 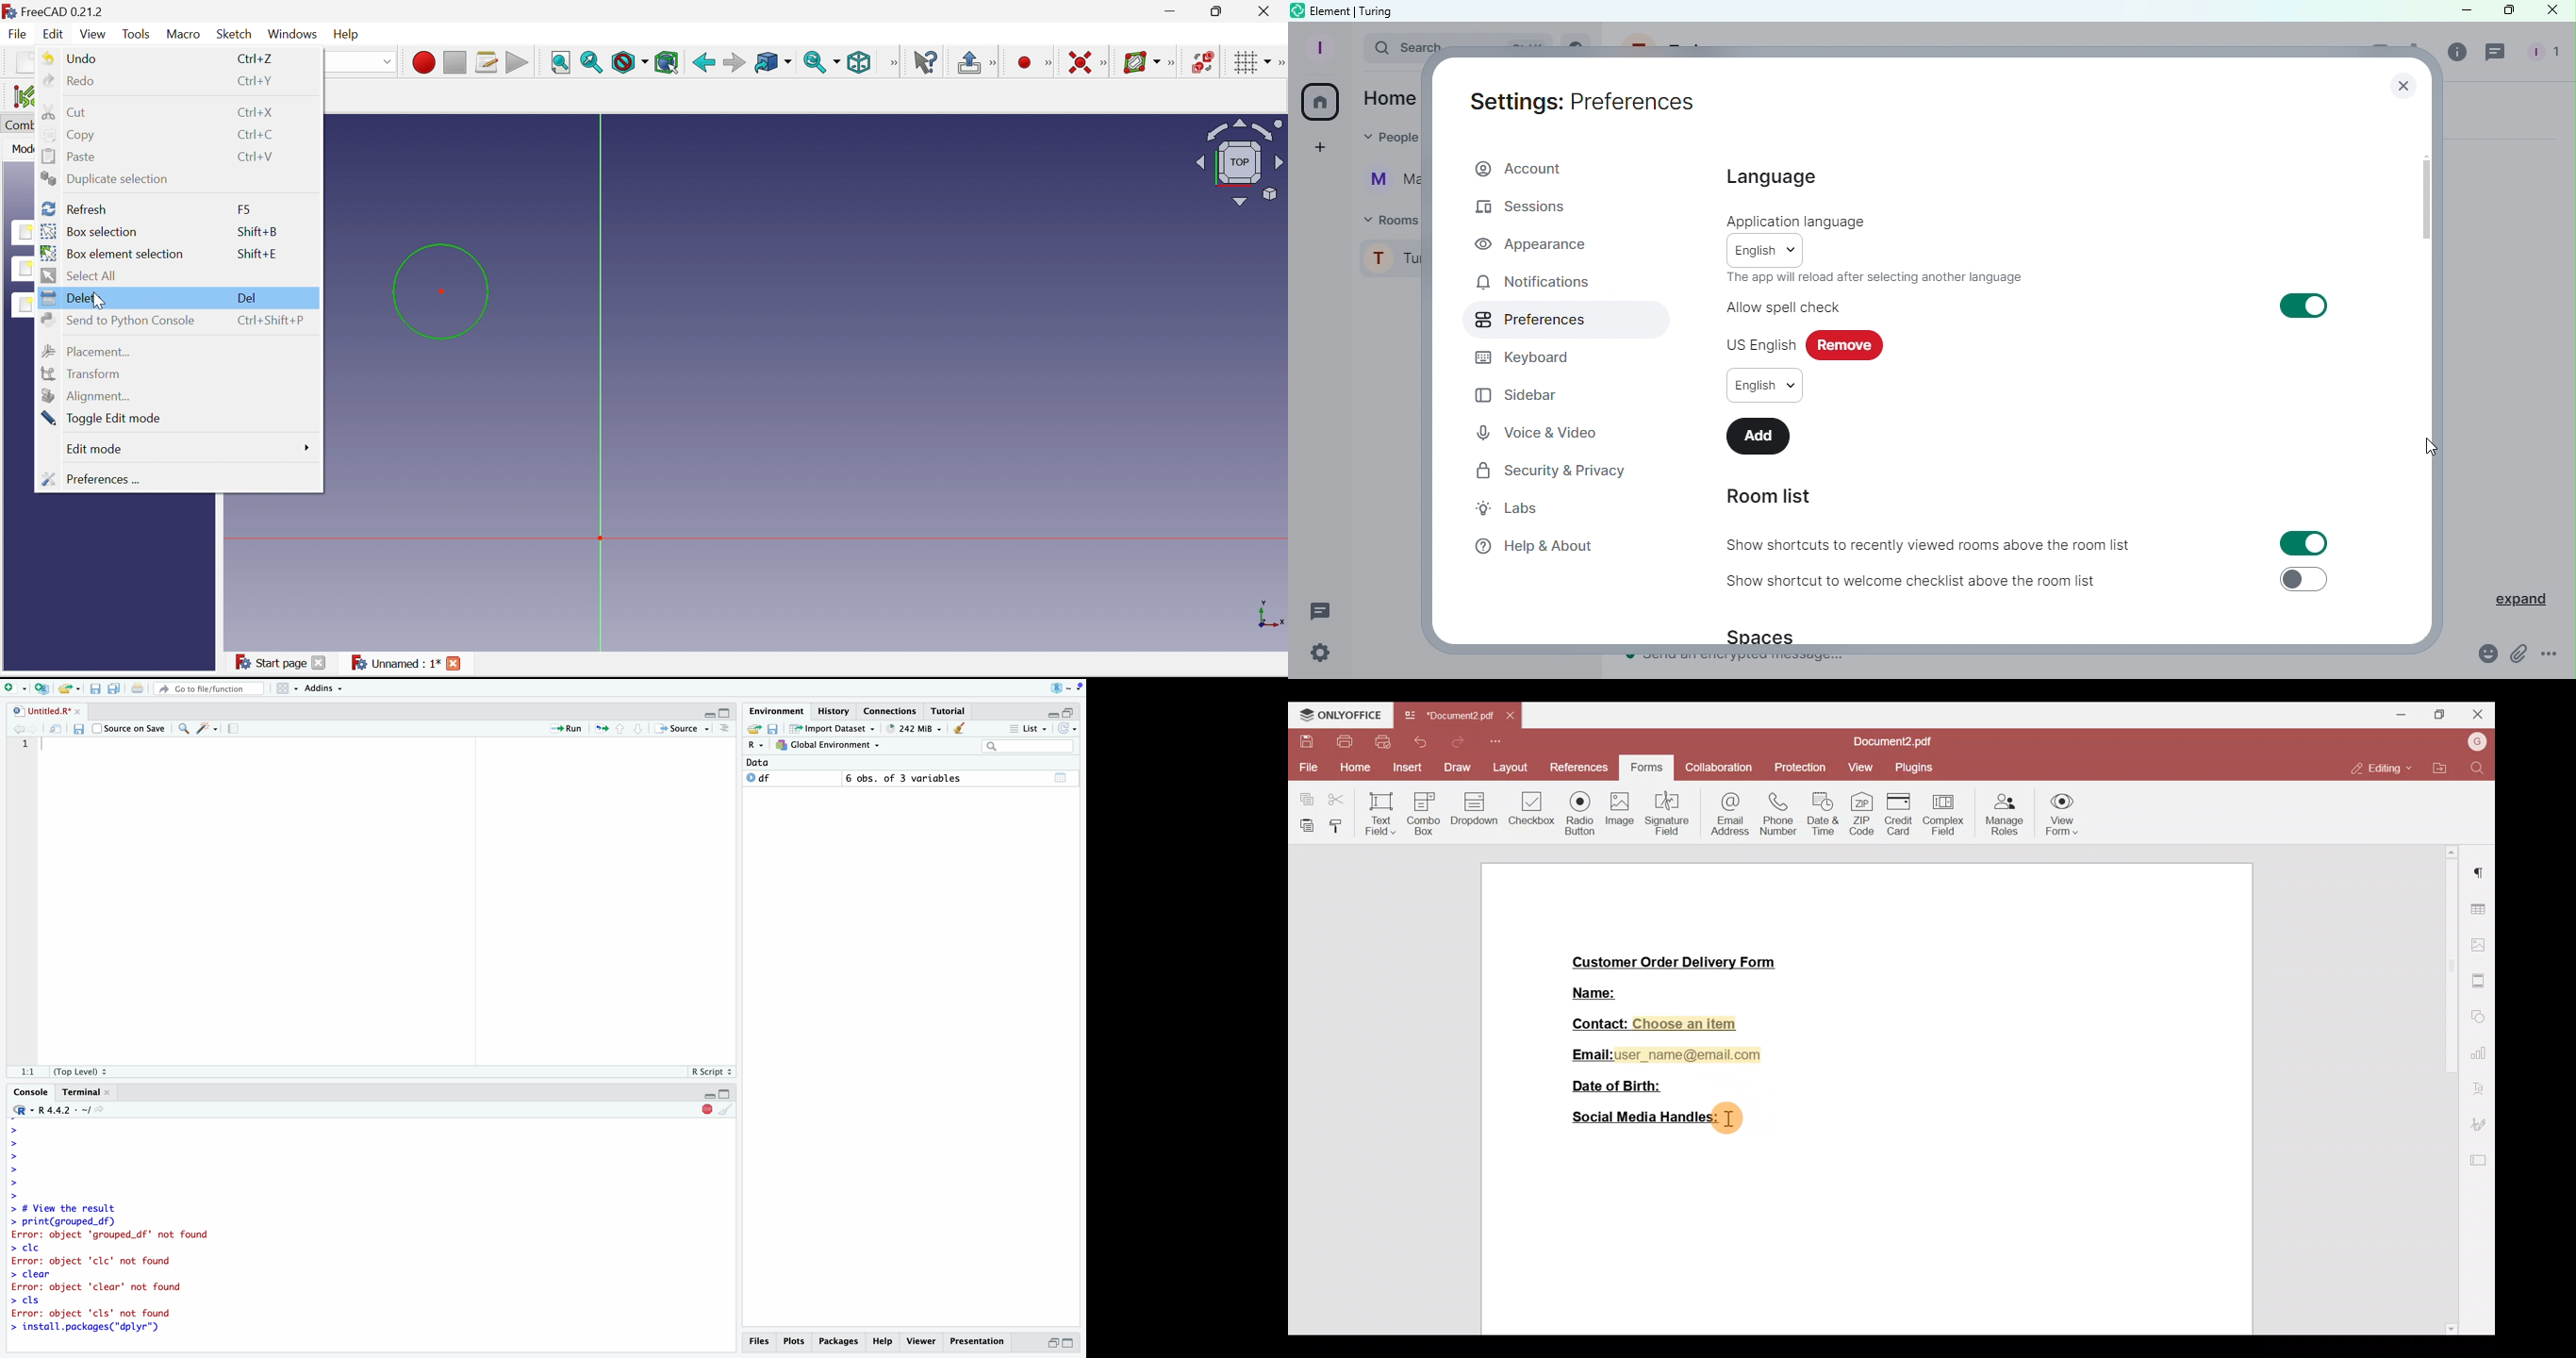 I want to click on Phone number, so click(x=1774, y=814).